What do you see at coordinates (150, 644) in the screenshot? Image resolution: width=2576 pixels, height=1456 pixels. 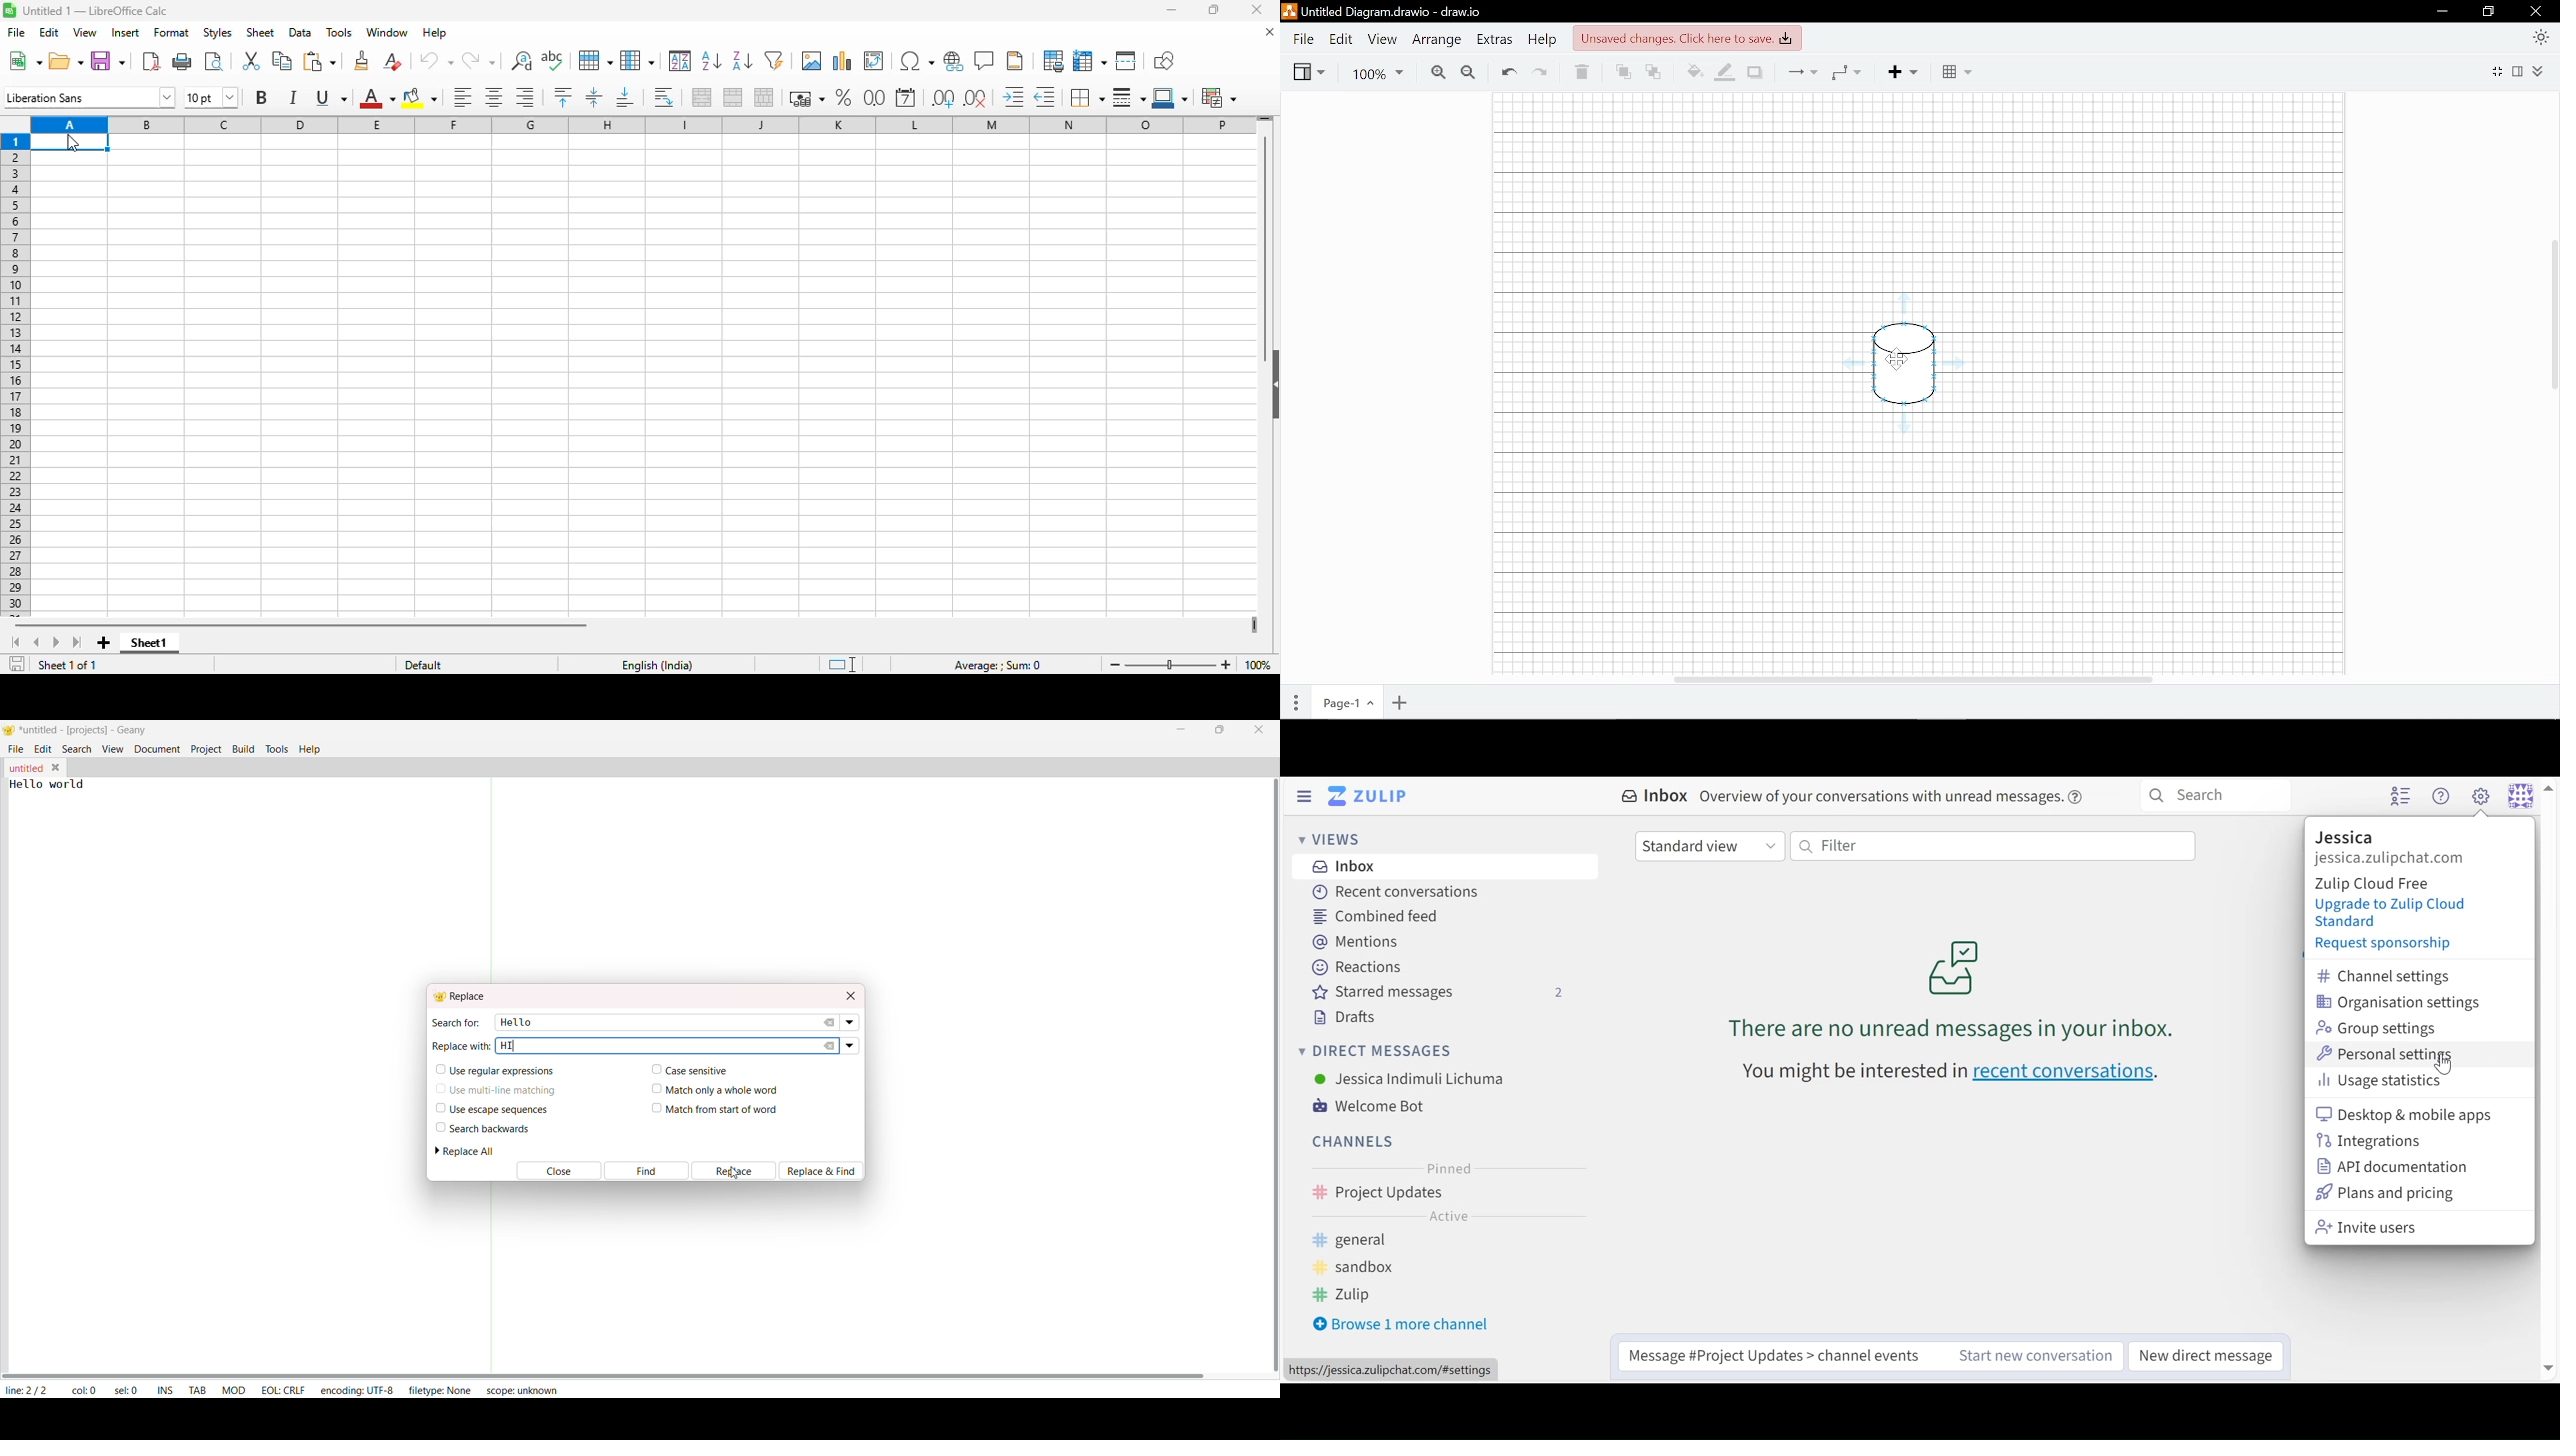 I see `sheet1` at bounding box center [150, 644].